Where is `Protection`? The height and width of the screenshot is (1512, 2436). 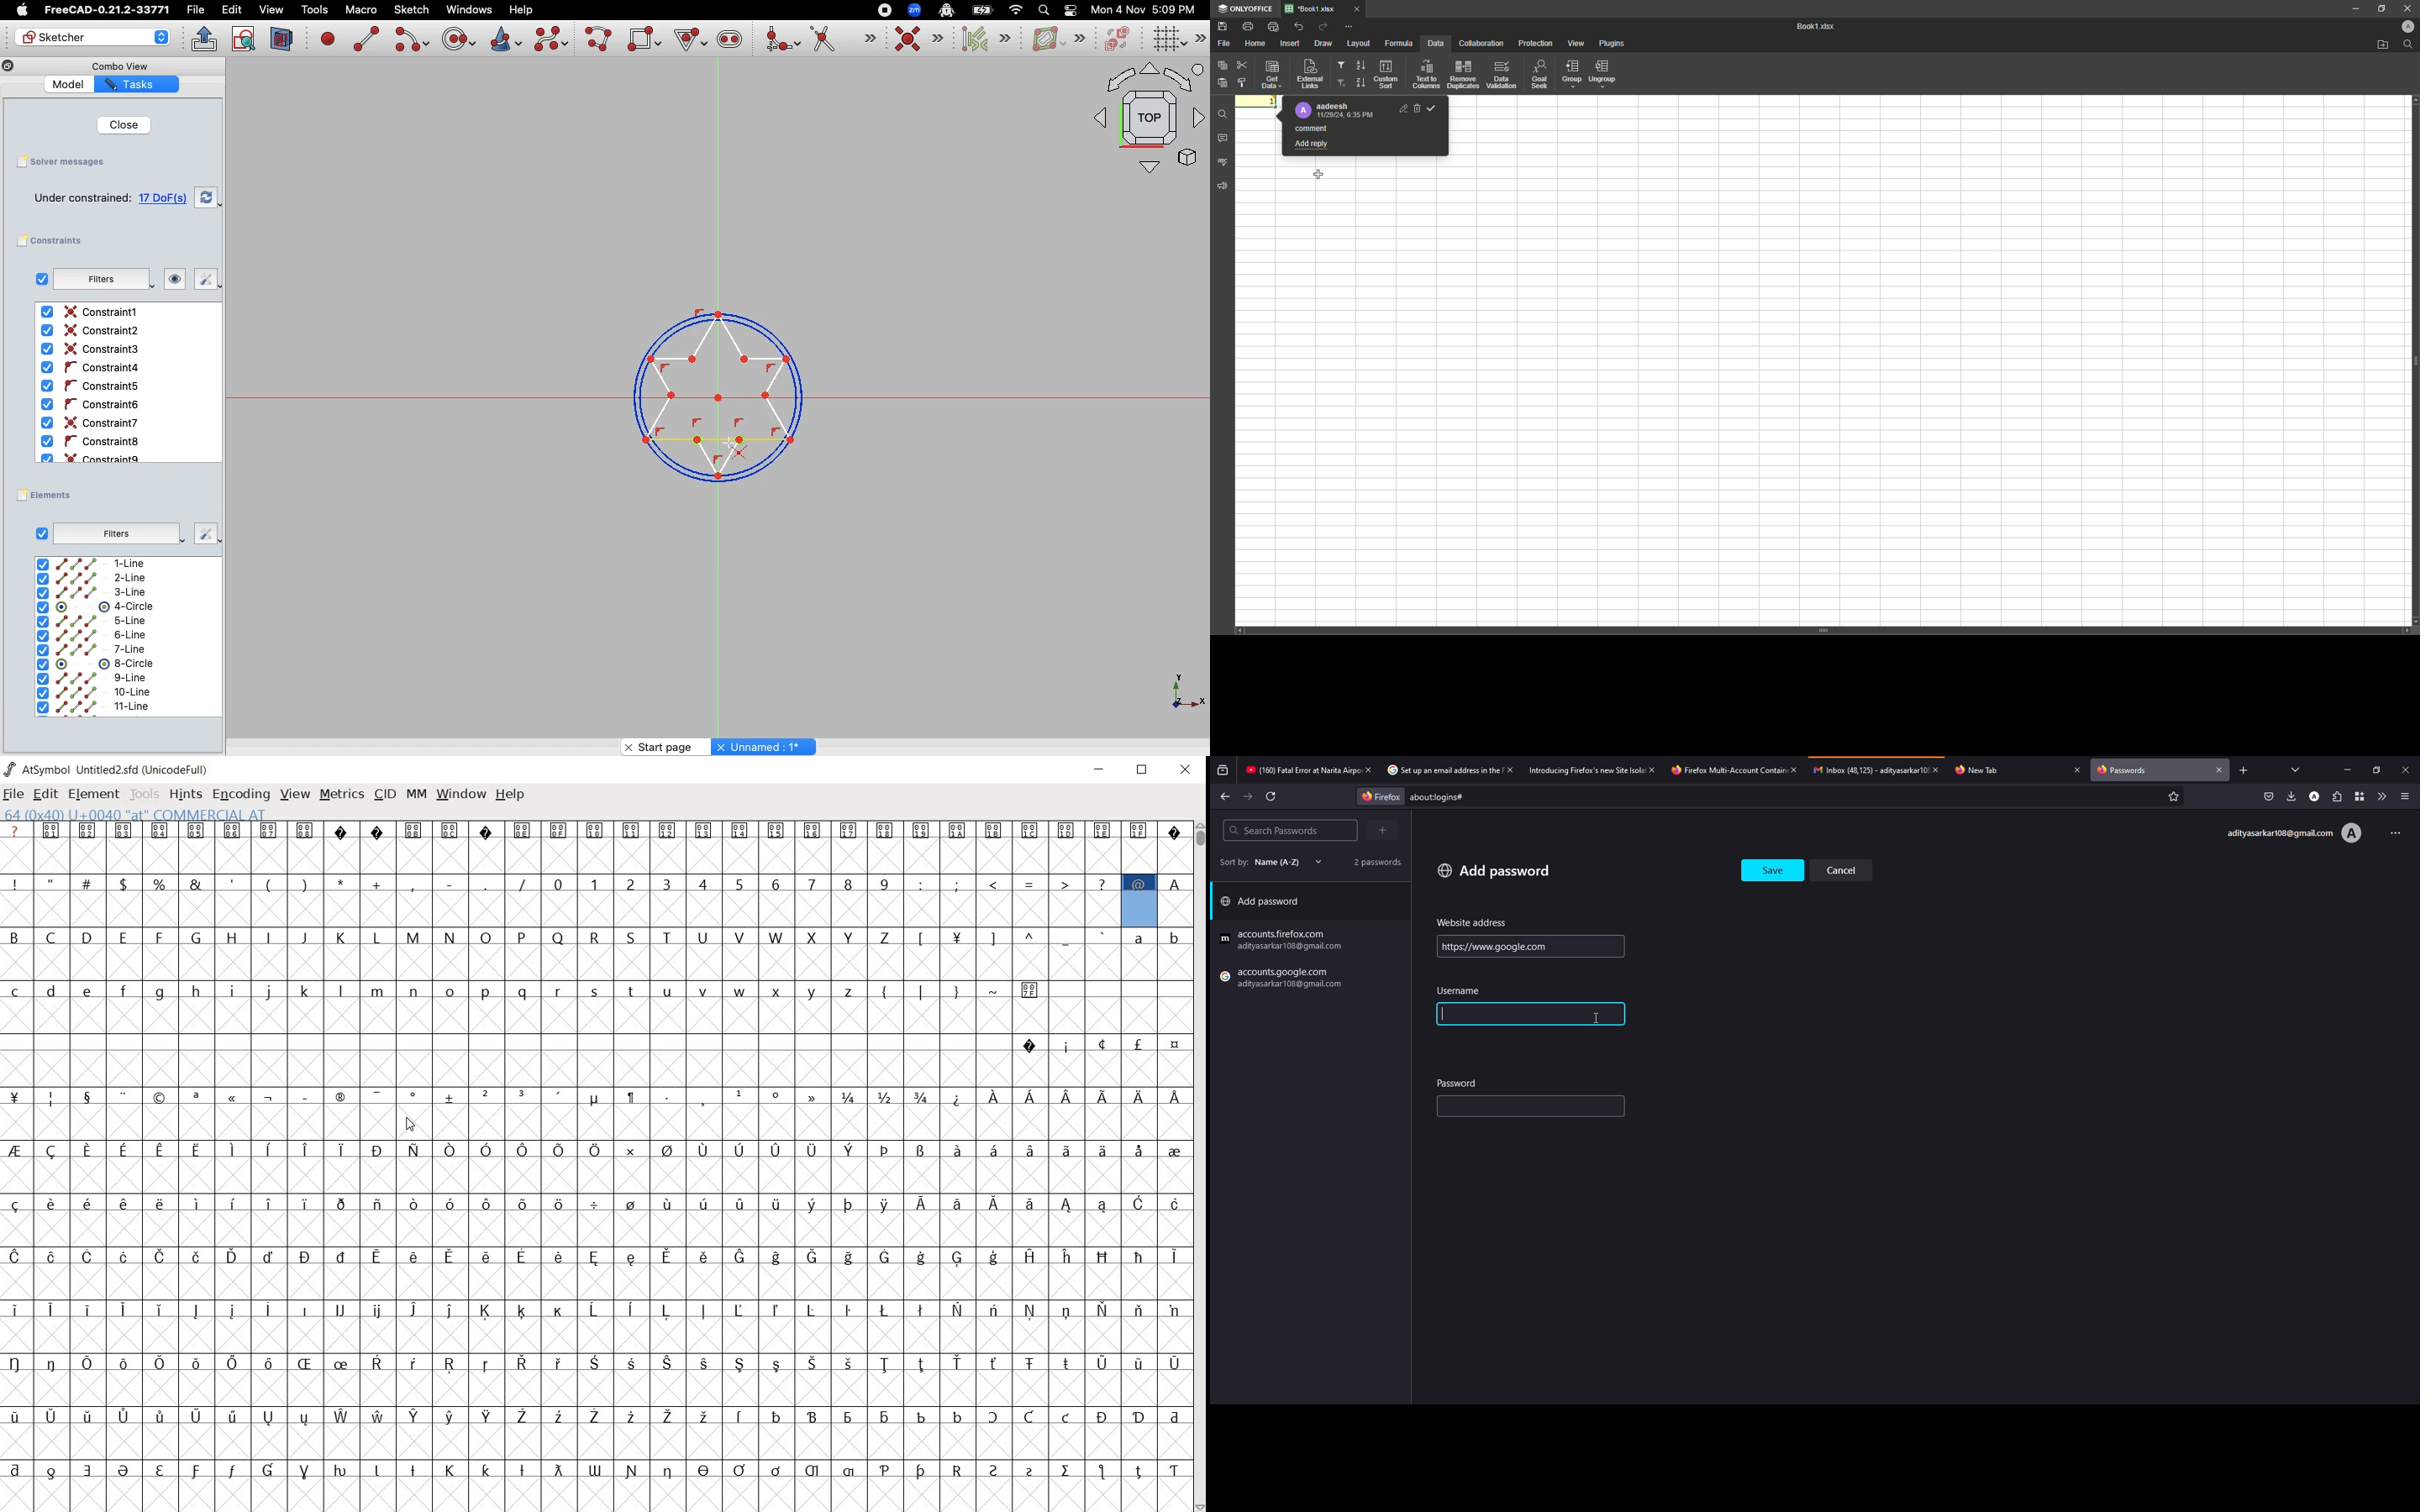
Protection is located at coordinates (1535, 44).